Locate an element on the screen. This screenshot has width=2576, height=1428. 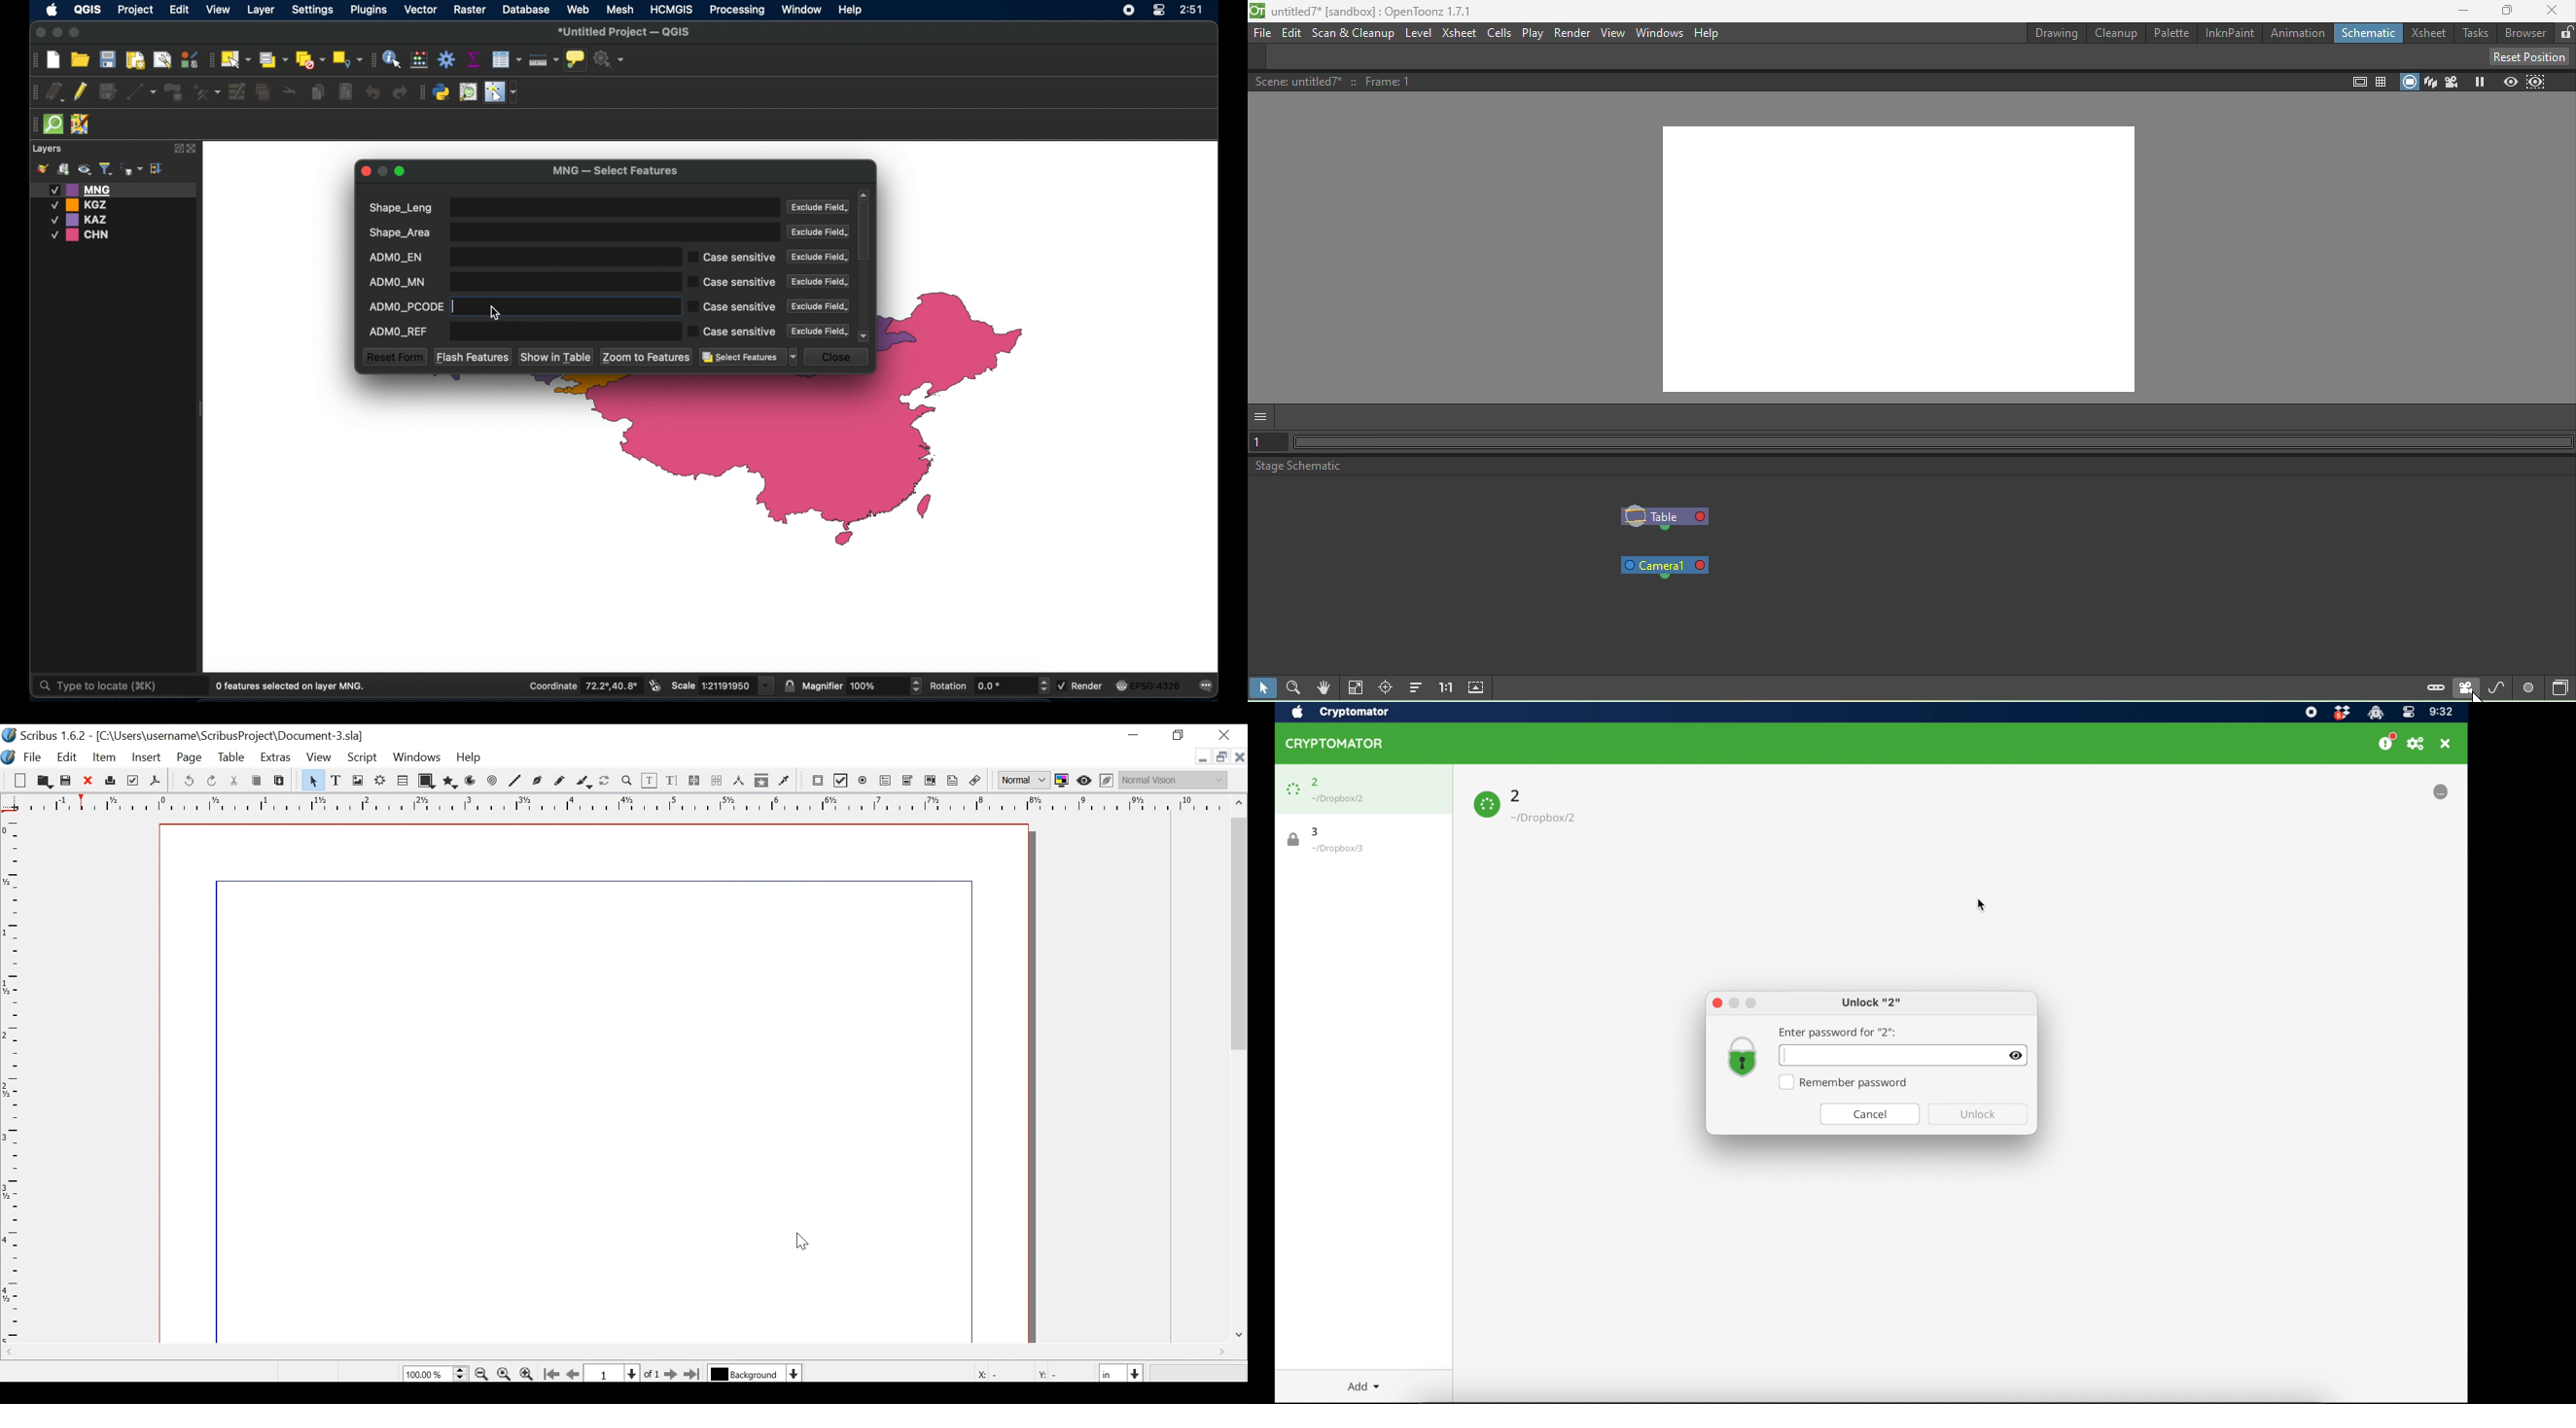
Paste is located at coordinates (278, 781).